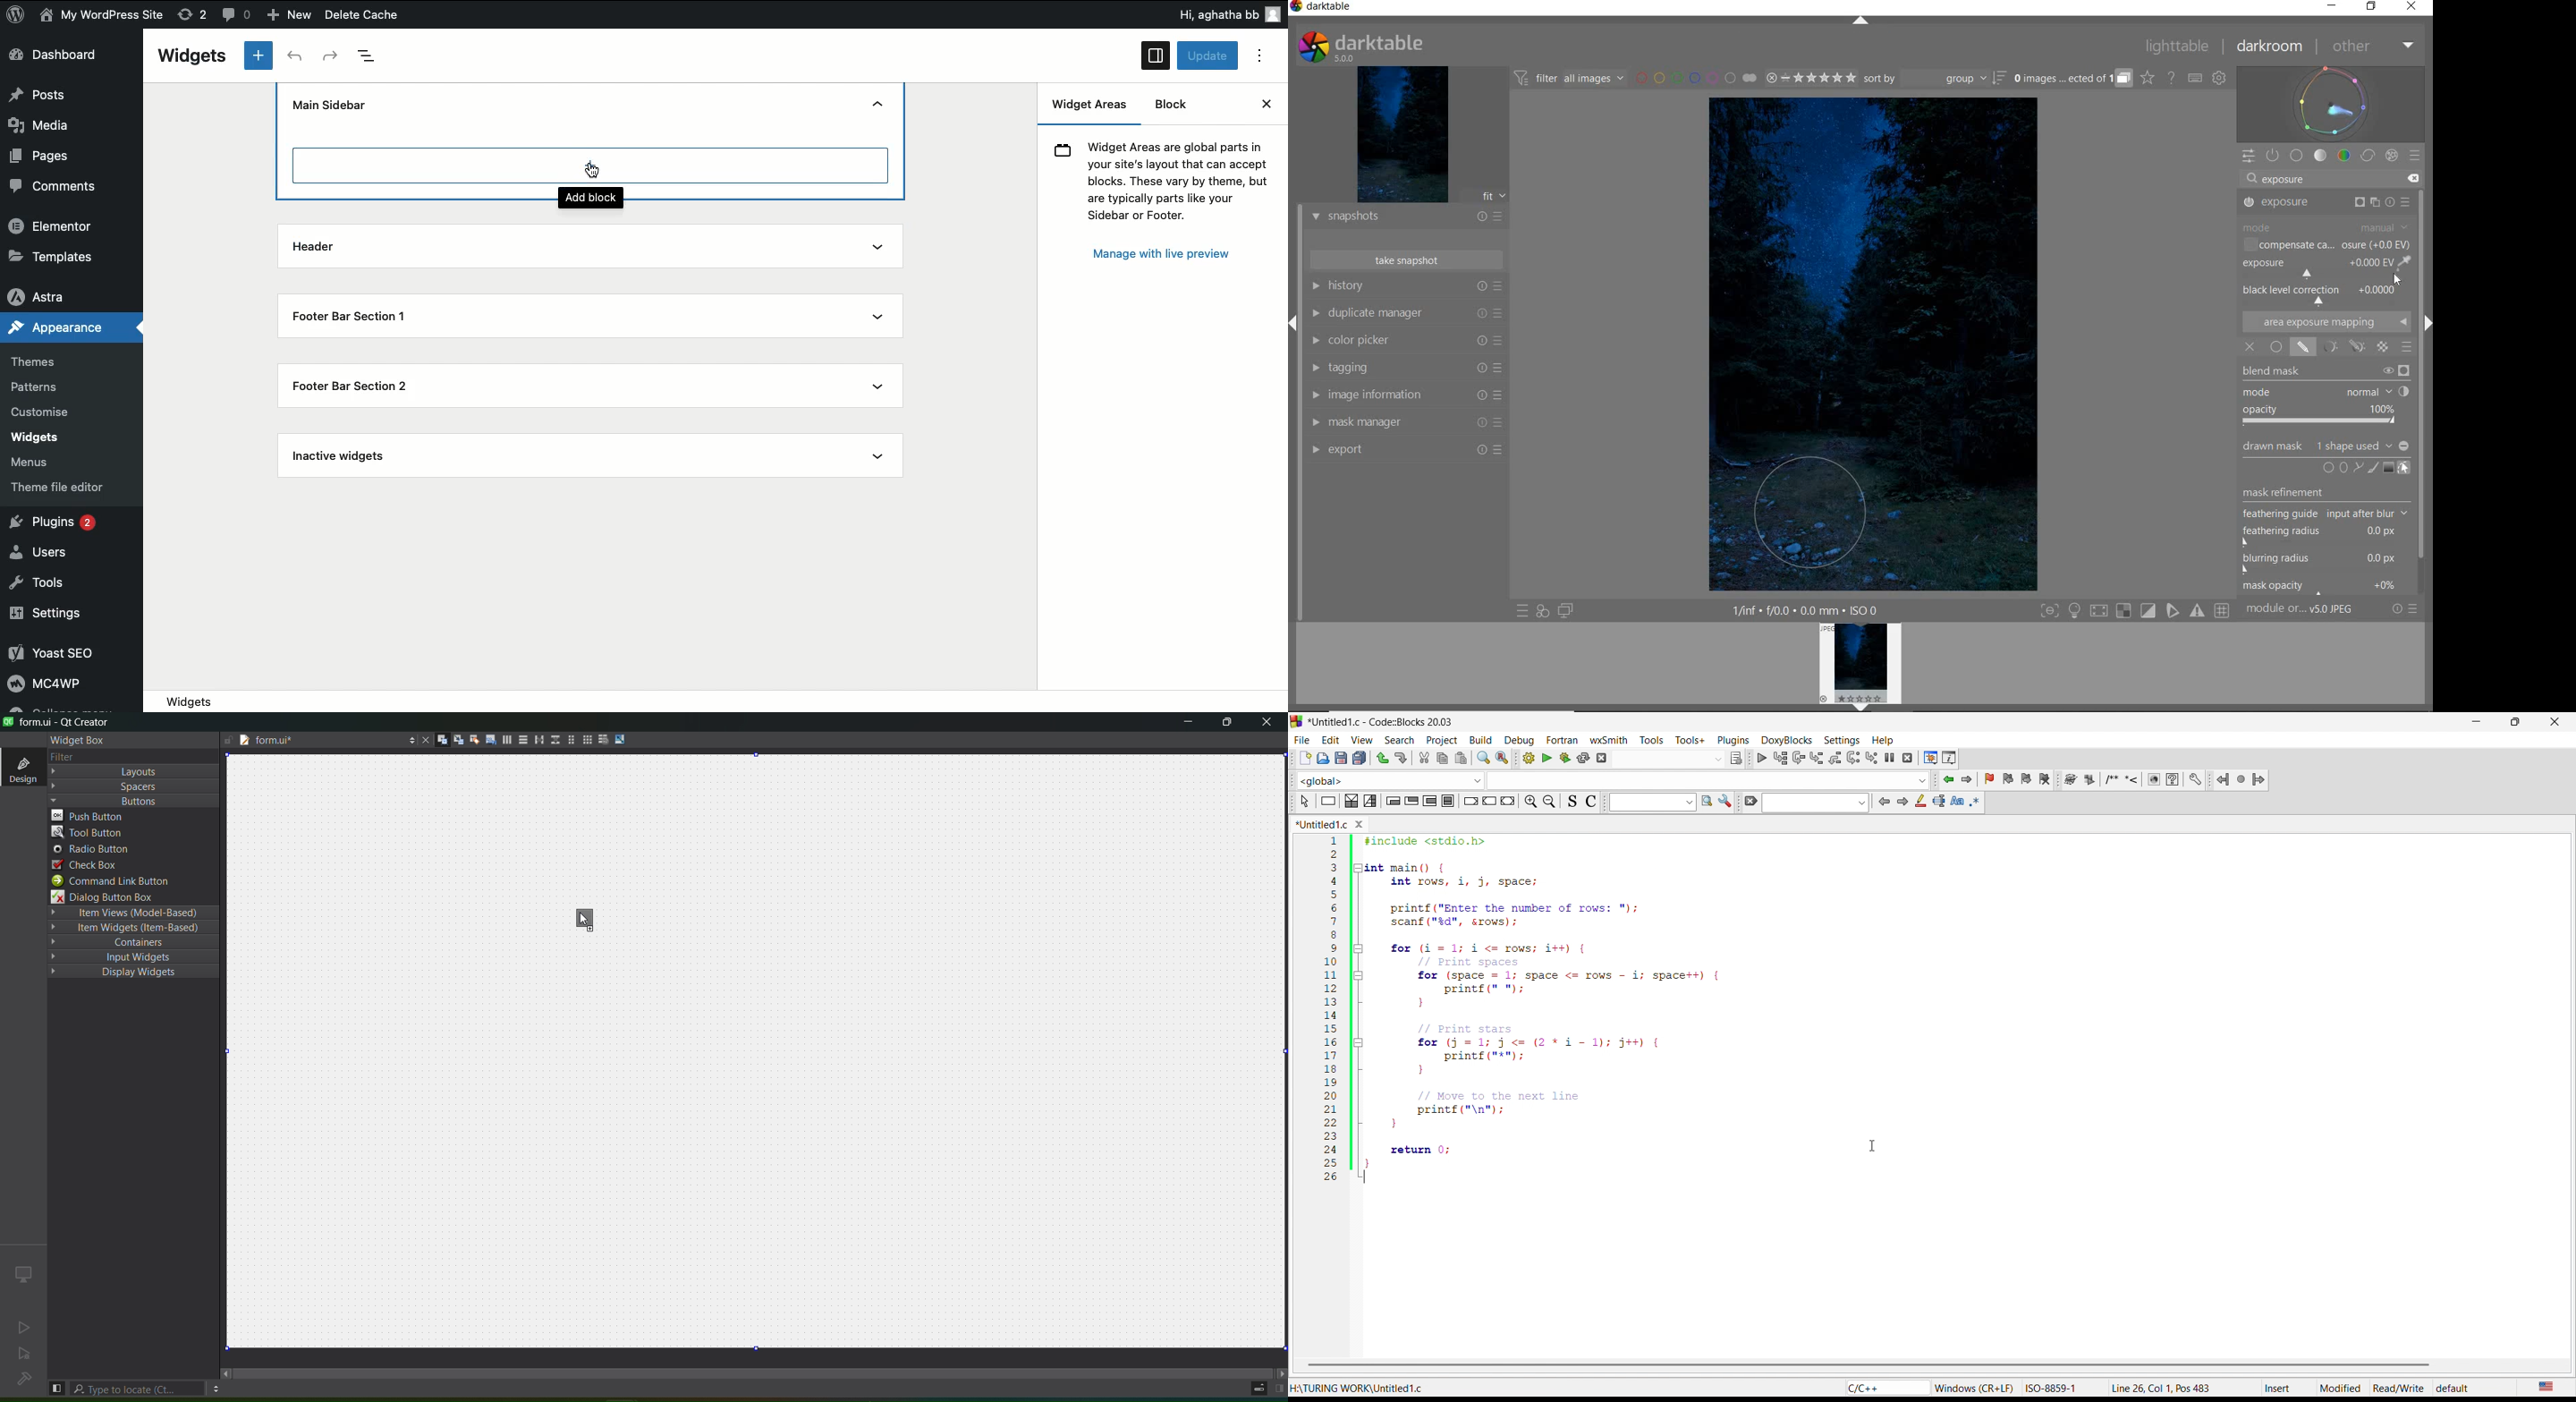 The height and width of the screenshot is (1428, 2576). What do you see at coordinates (724, 701) in the screenshot?
I see `Location` at bounding box center [724, 701].